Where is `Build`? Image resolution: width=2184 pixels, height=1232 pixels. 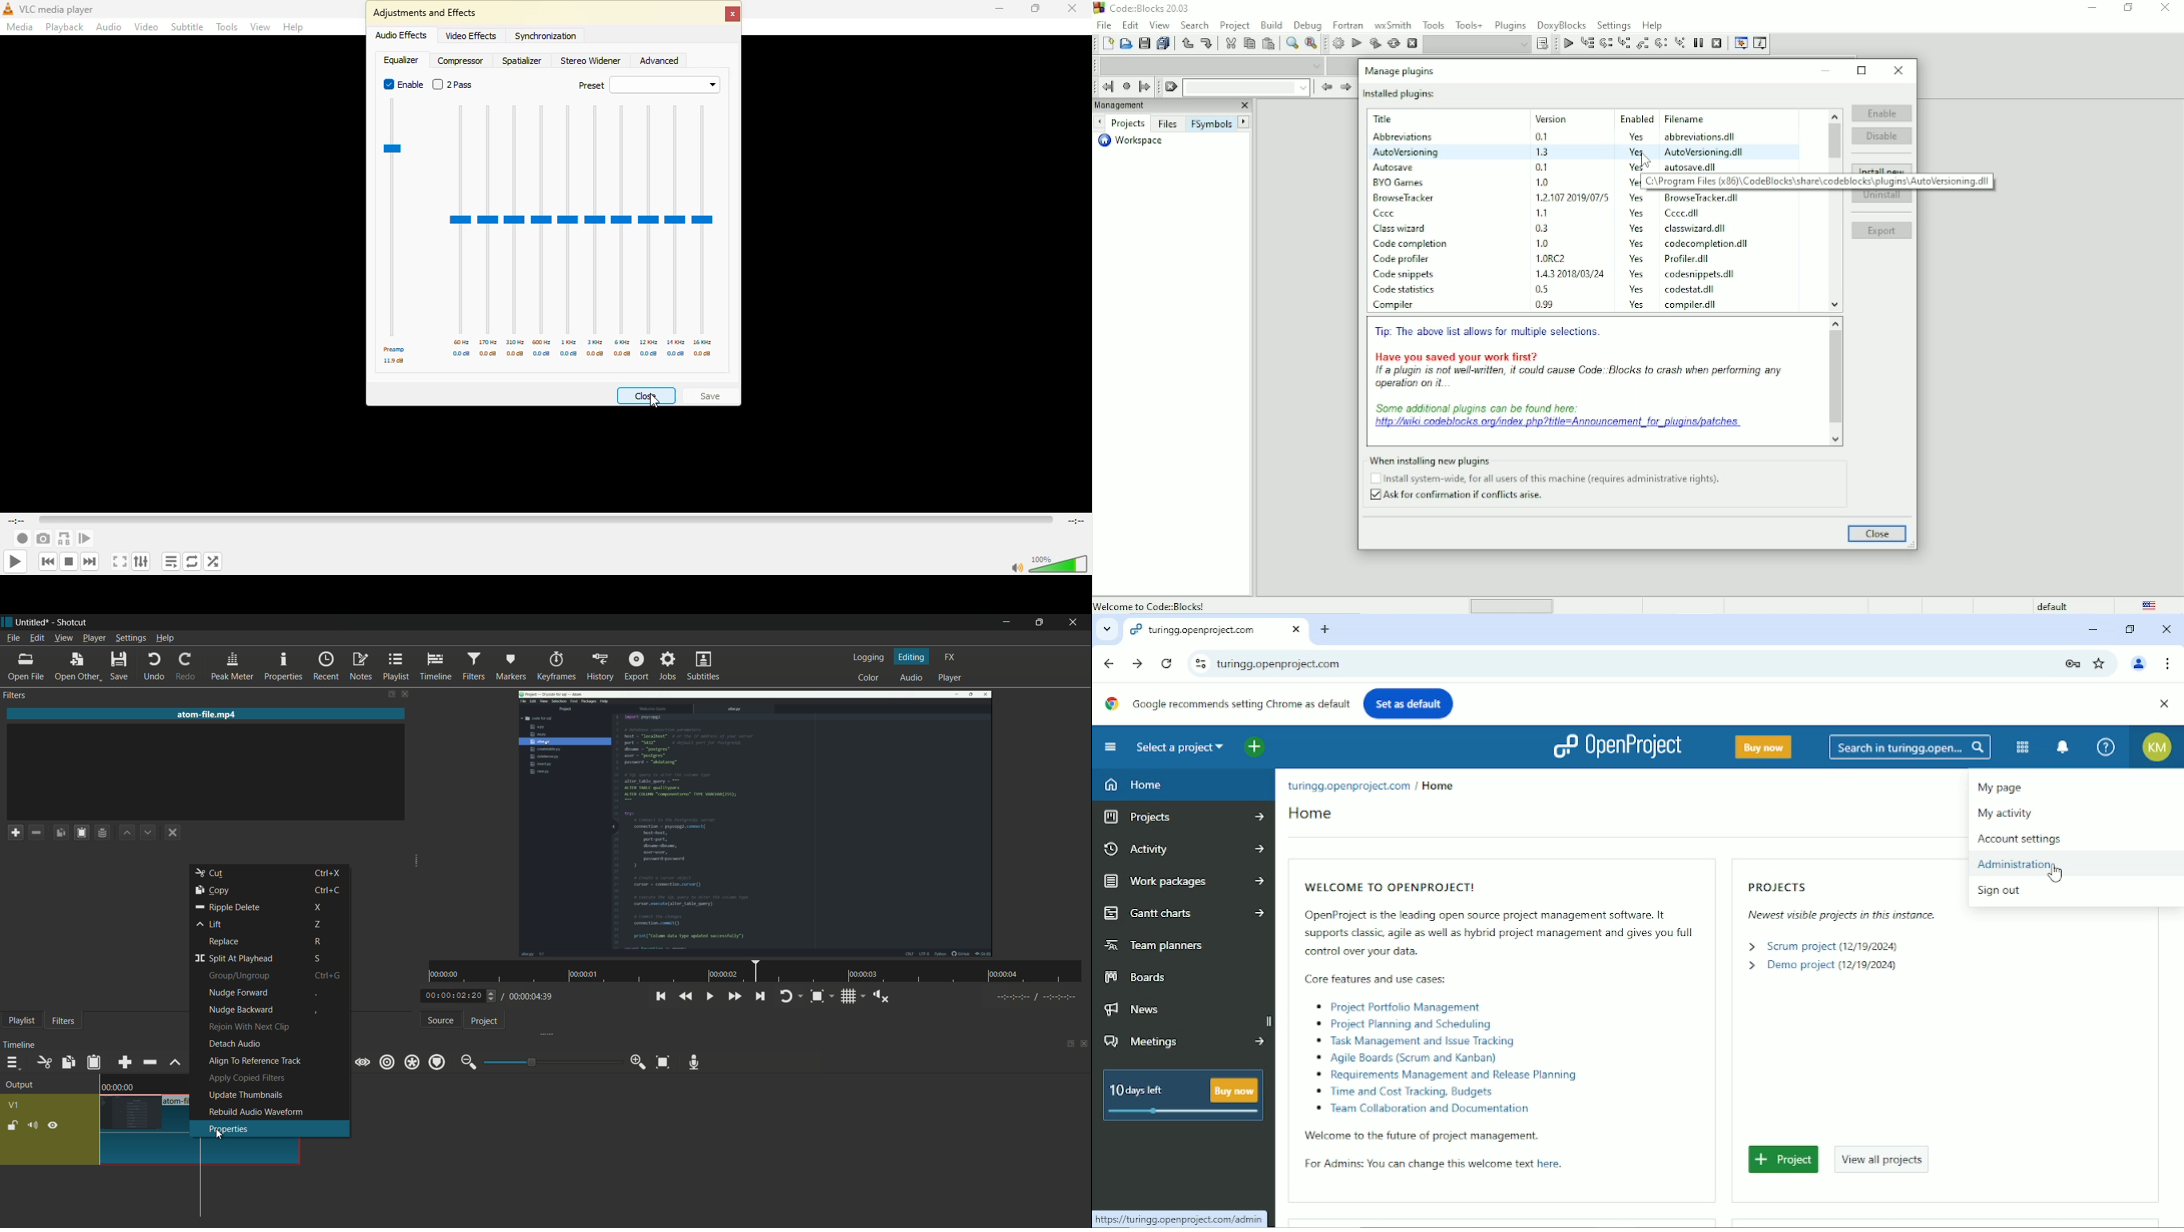 Build is located at coordinates (1272, 23).